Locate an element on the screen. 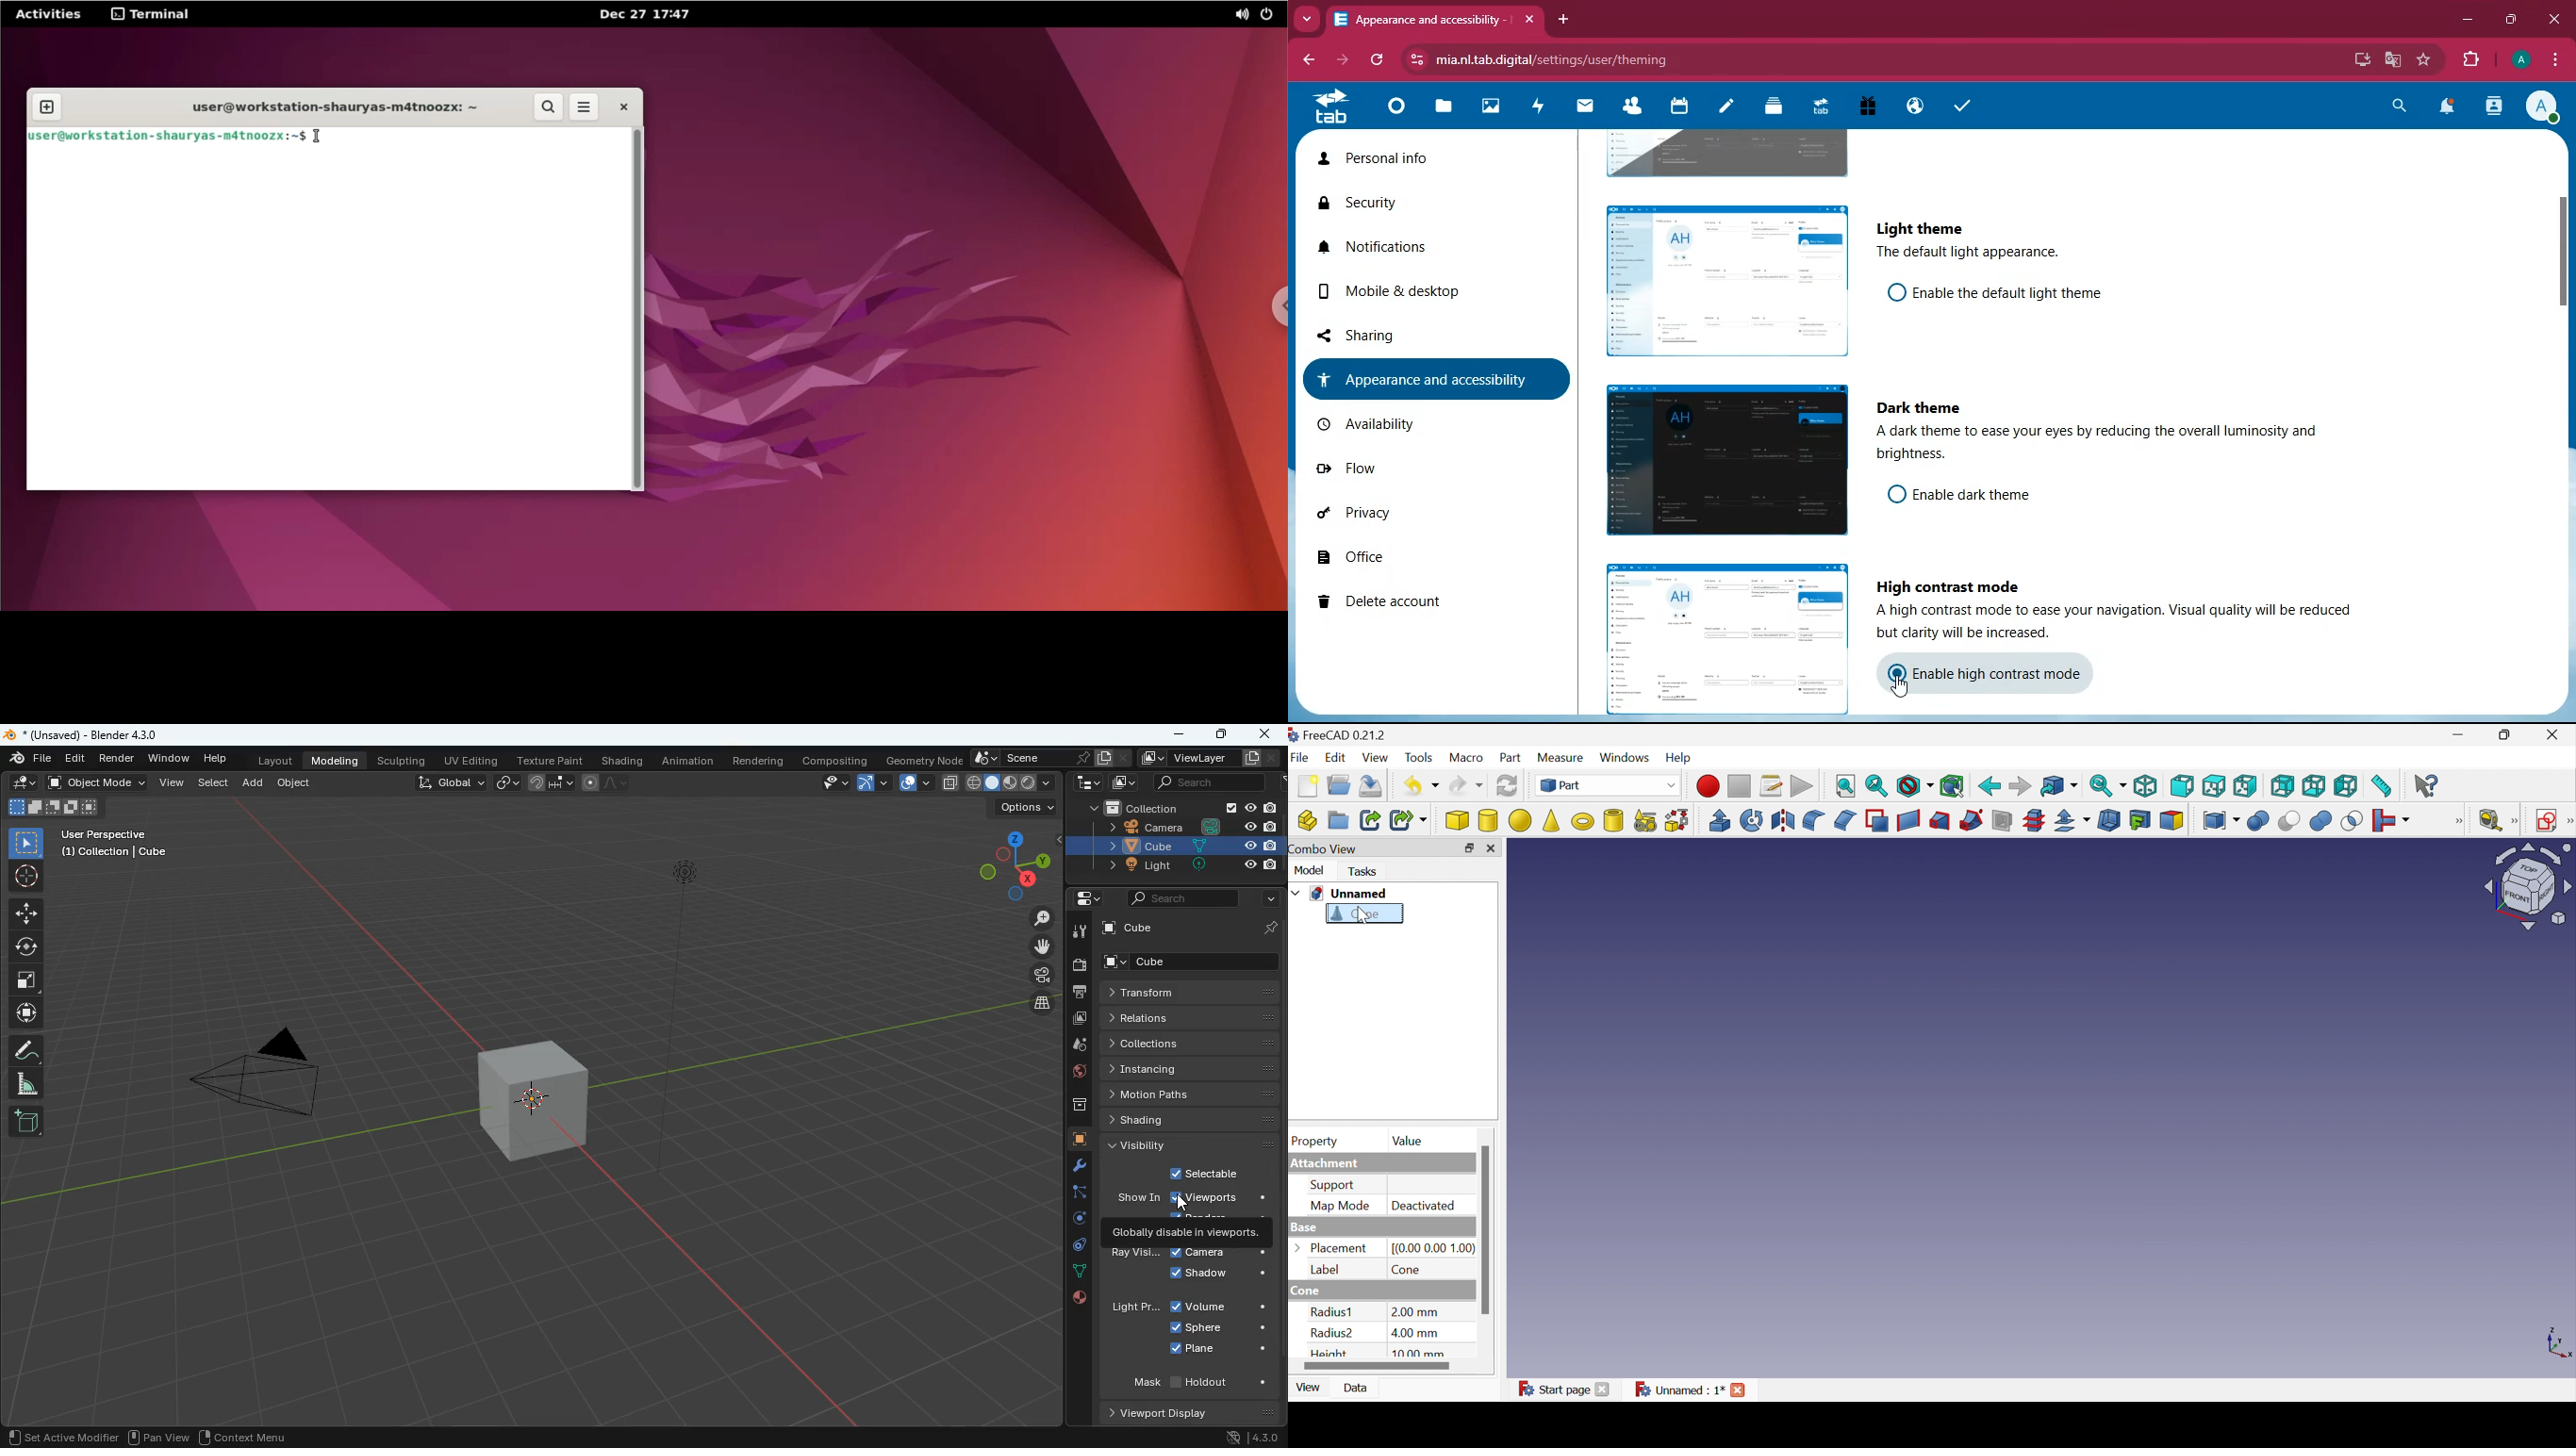 Image resolution: width=2576 pixels, height=1456 pixels. Base is located at coordinates (1305, 1229).